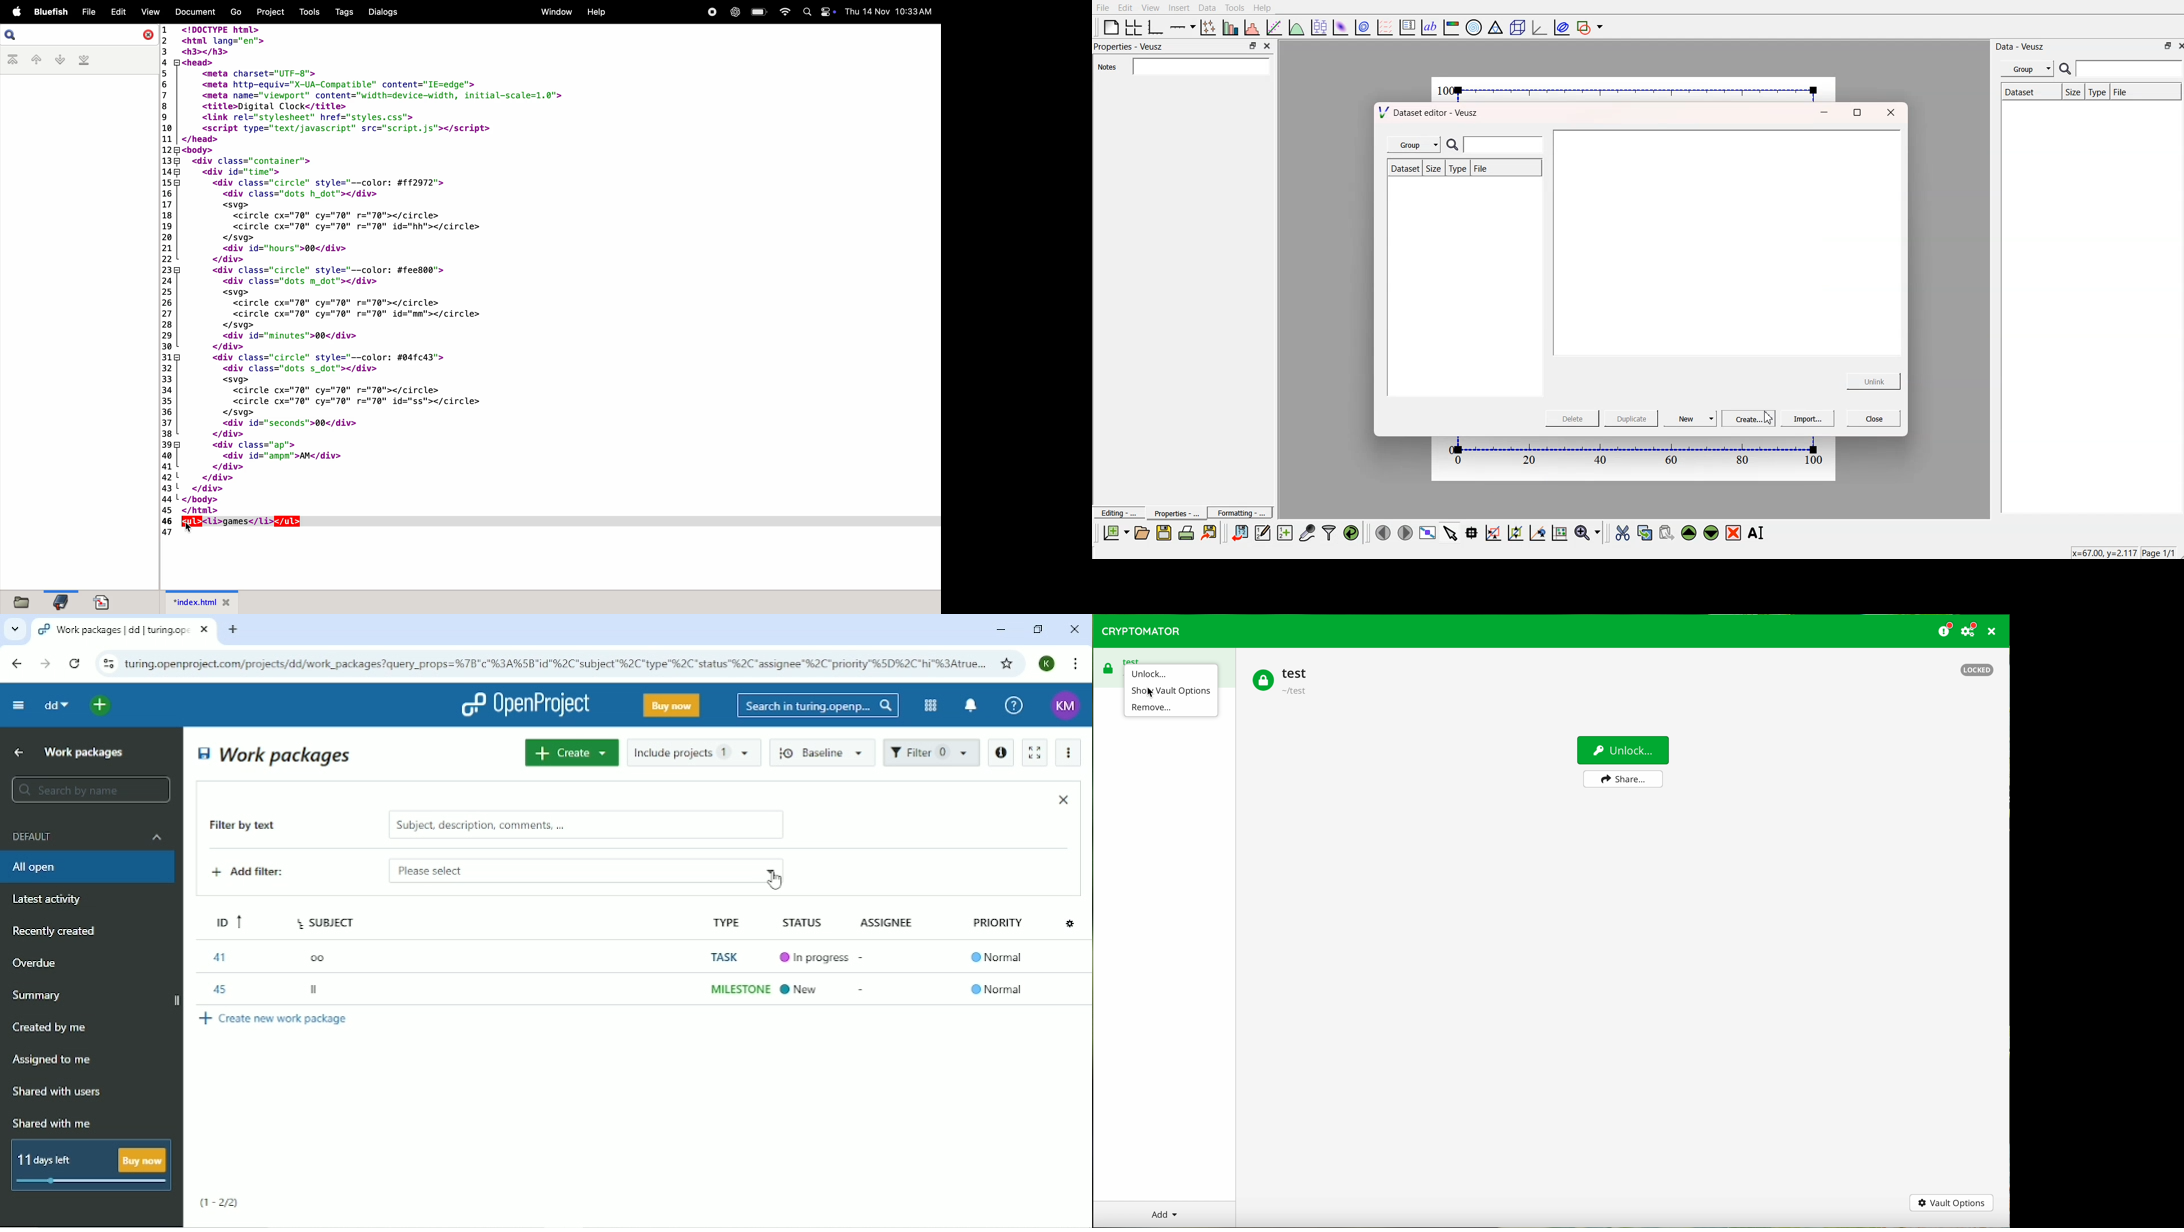 The height and width of the screenshot is (1232, 2184). Describe the element at coordinates (712, 13) in the screenshot. I see `record` at that location.